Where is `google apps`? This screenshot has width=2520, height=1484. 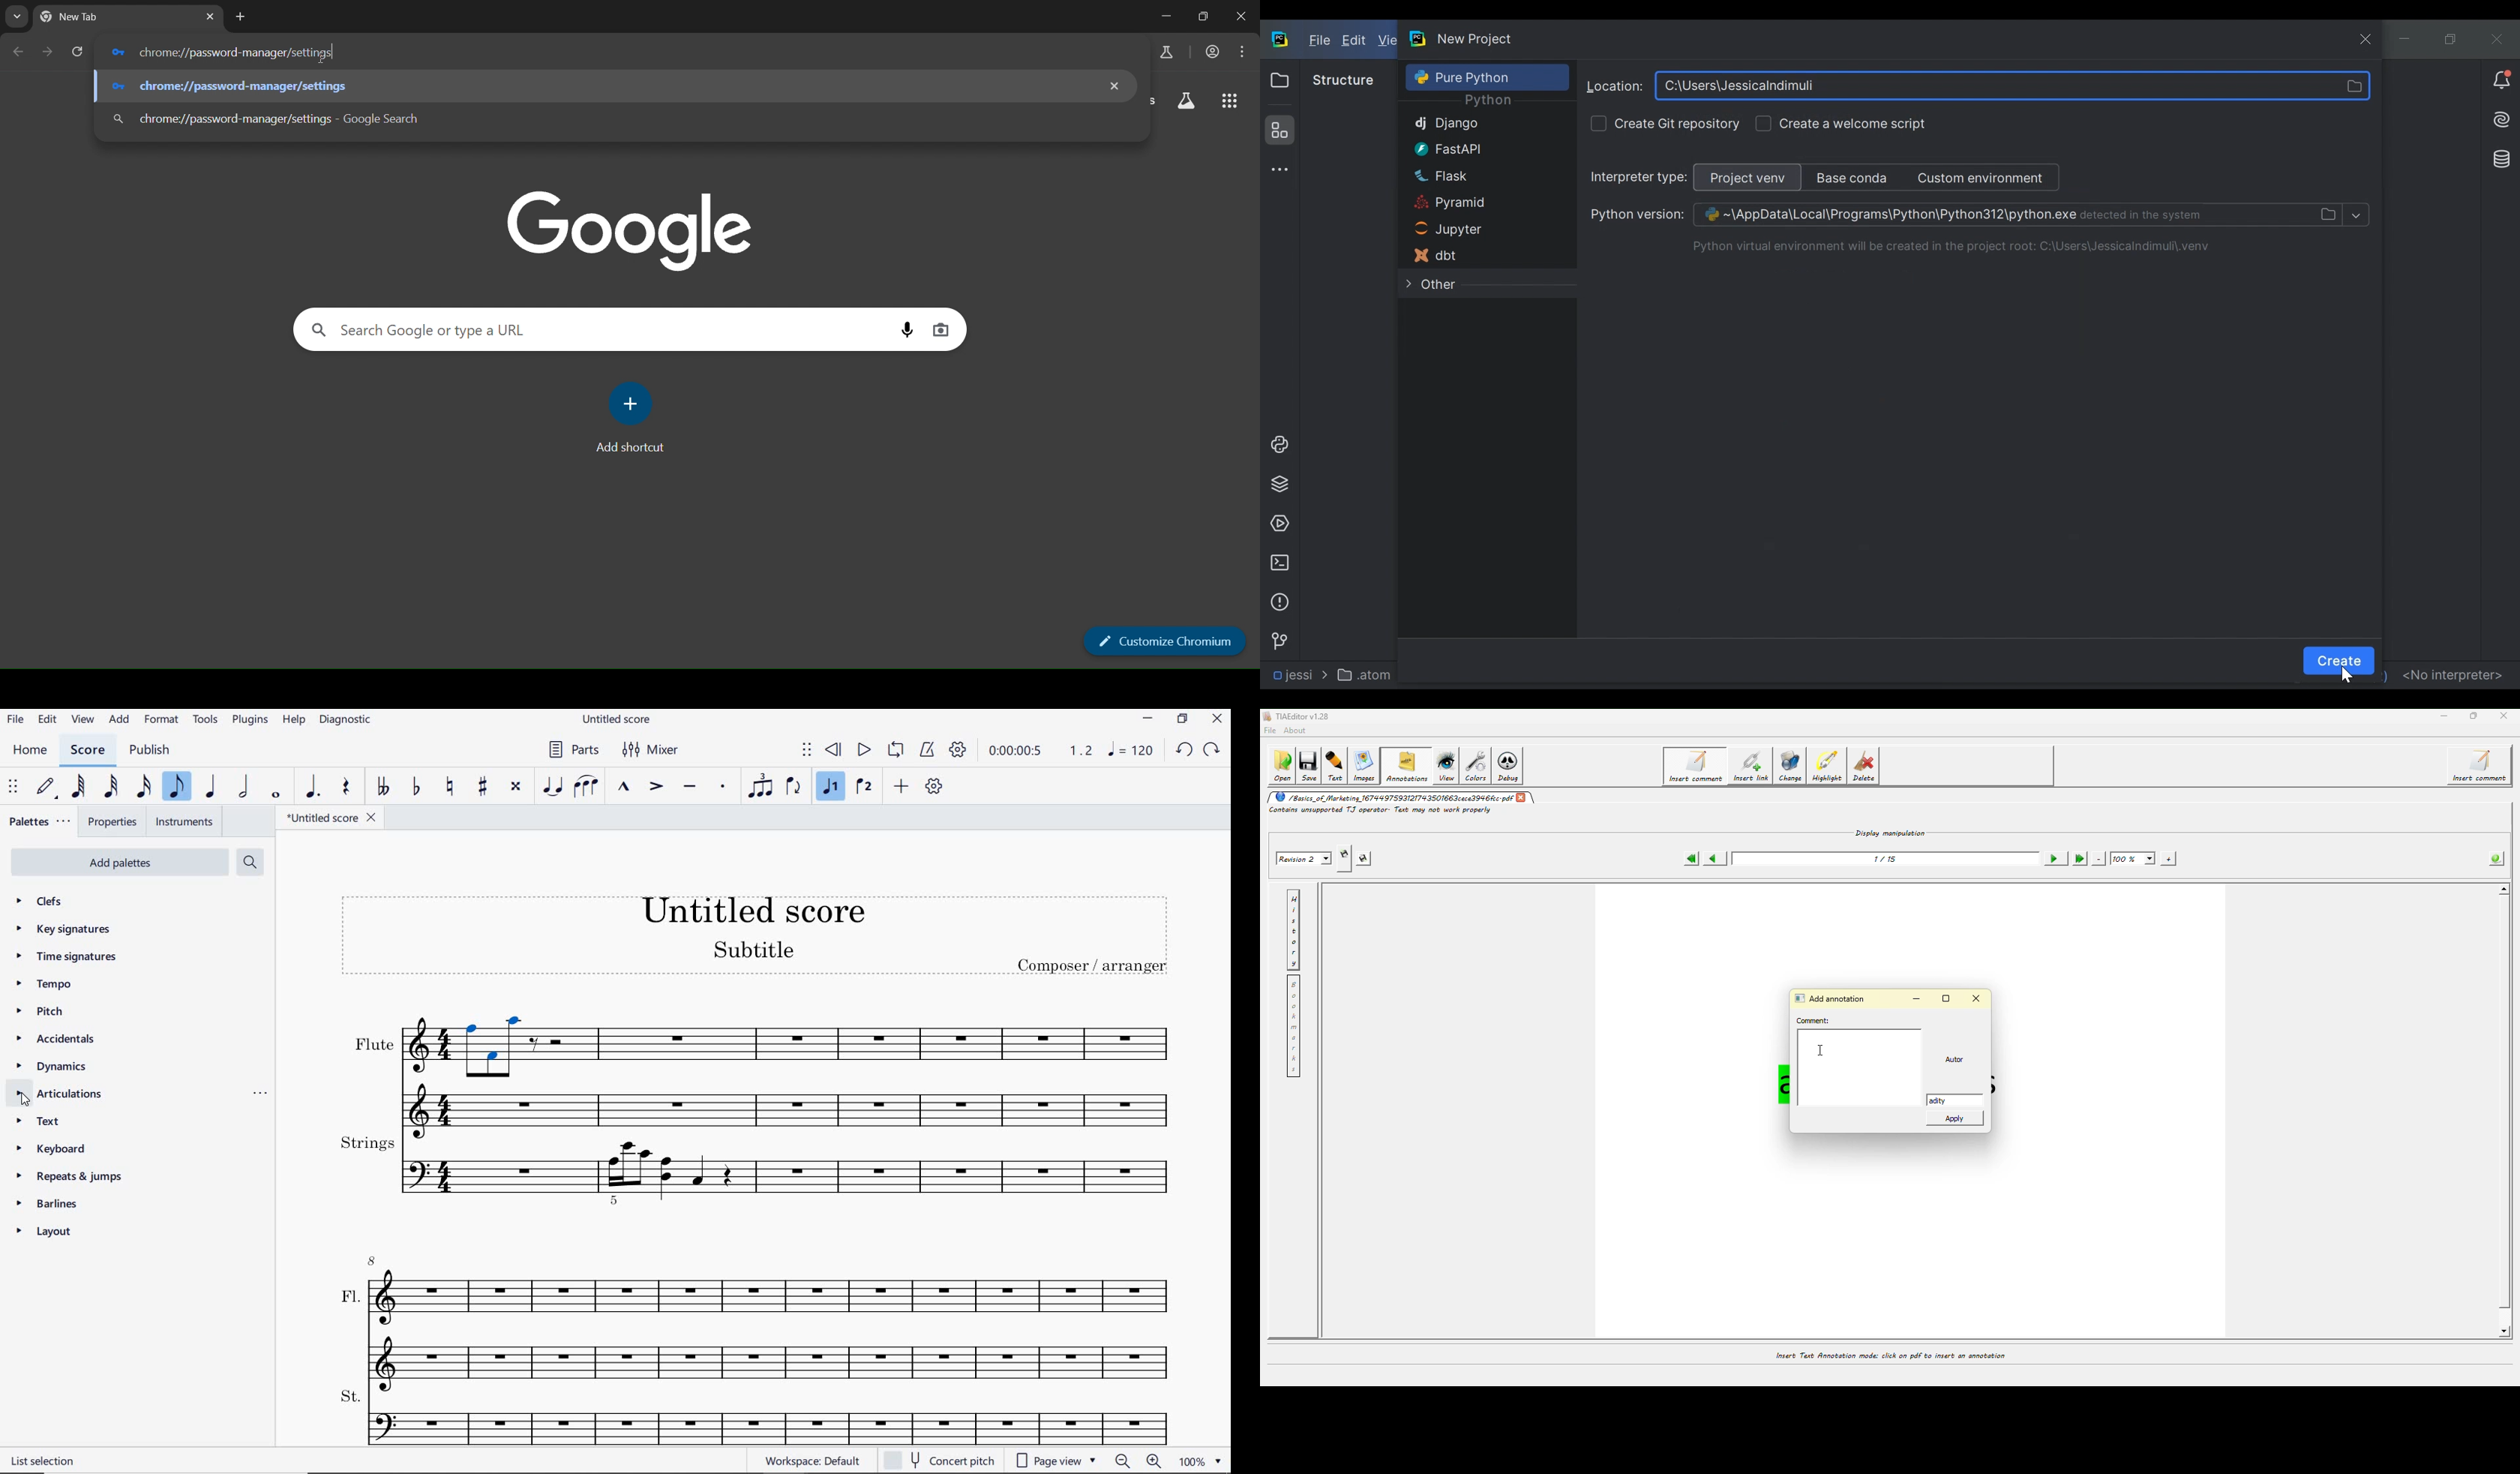 google apps is located at coordinates (1229, 103).